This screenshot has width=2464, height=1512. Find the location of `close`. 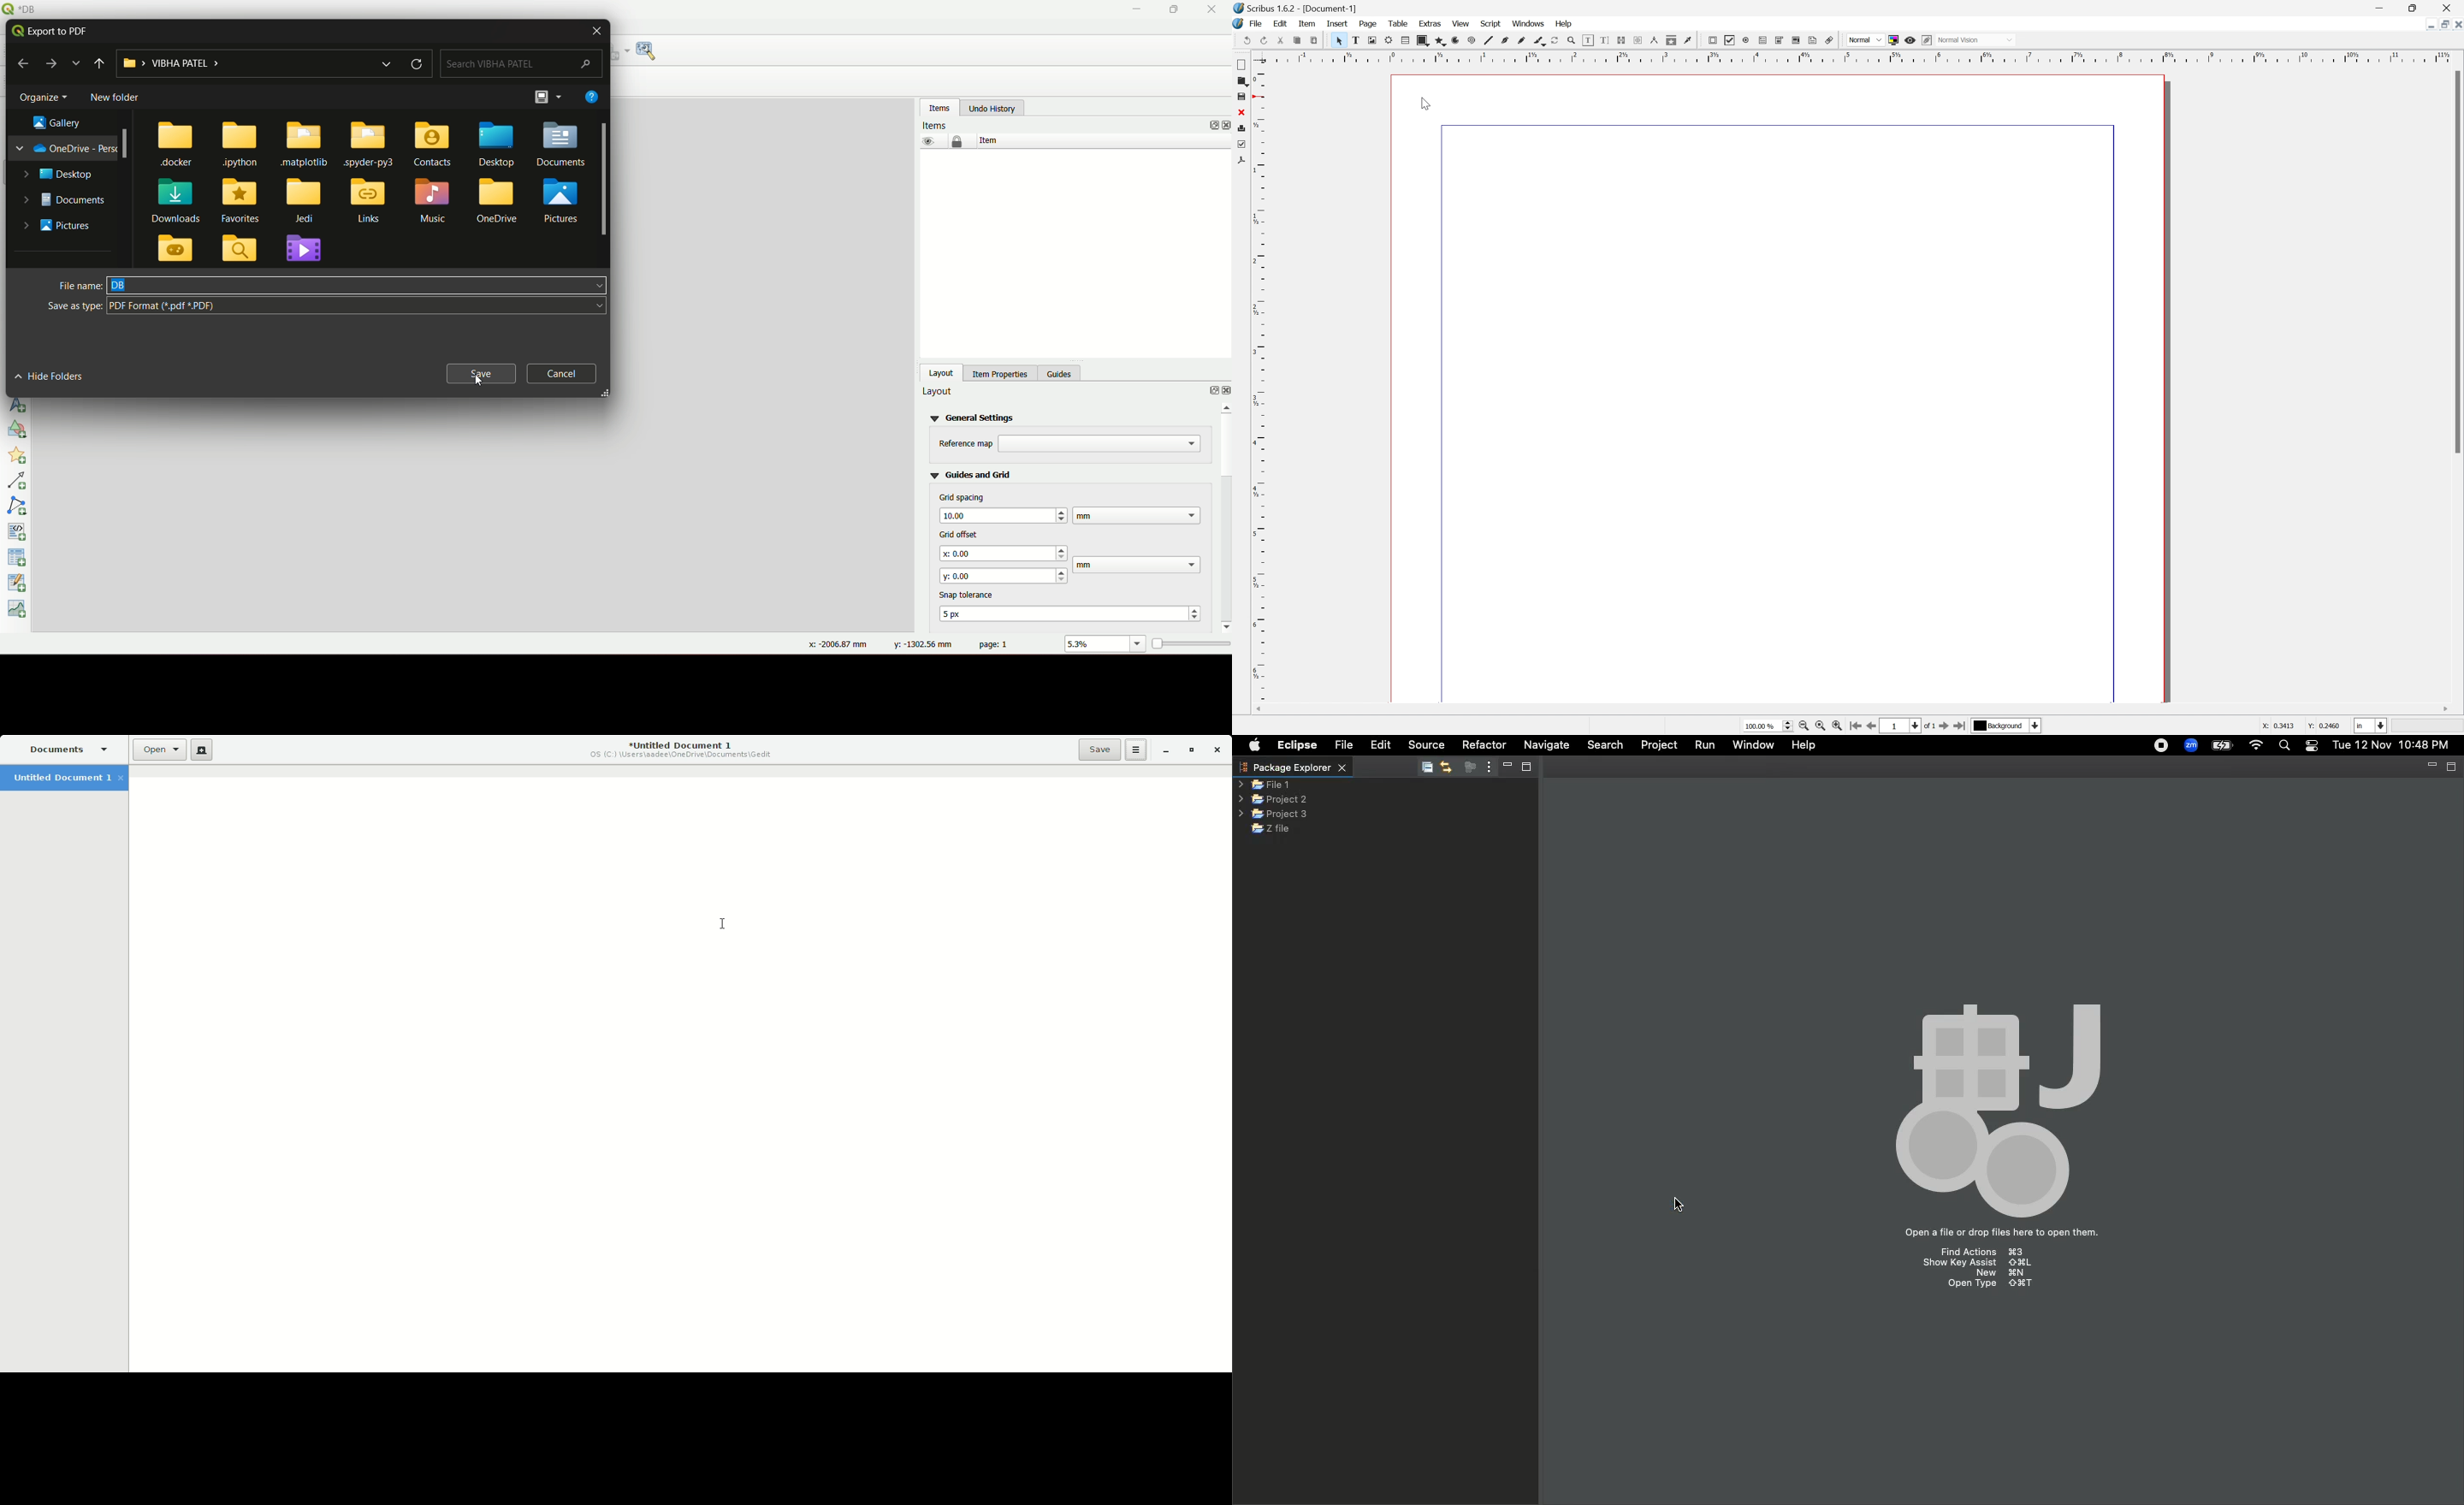

close is located at coordinates (2456, 25).